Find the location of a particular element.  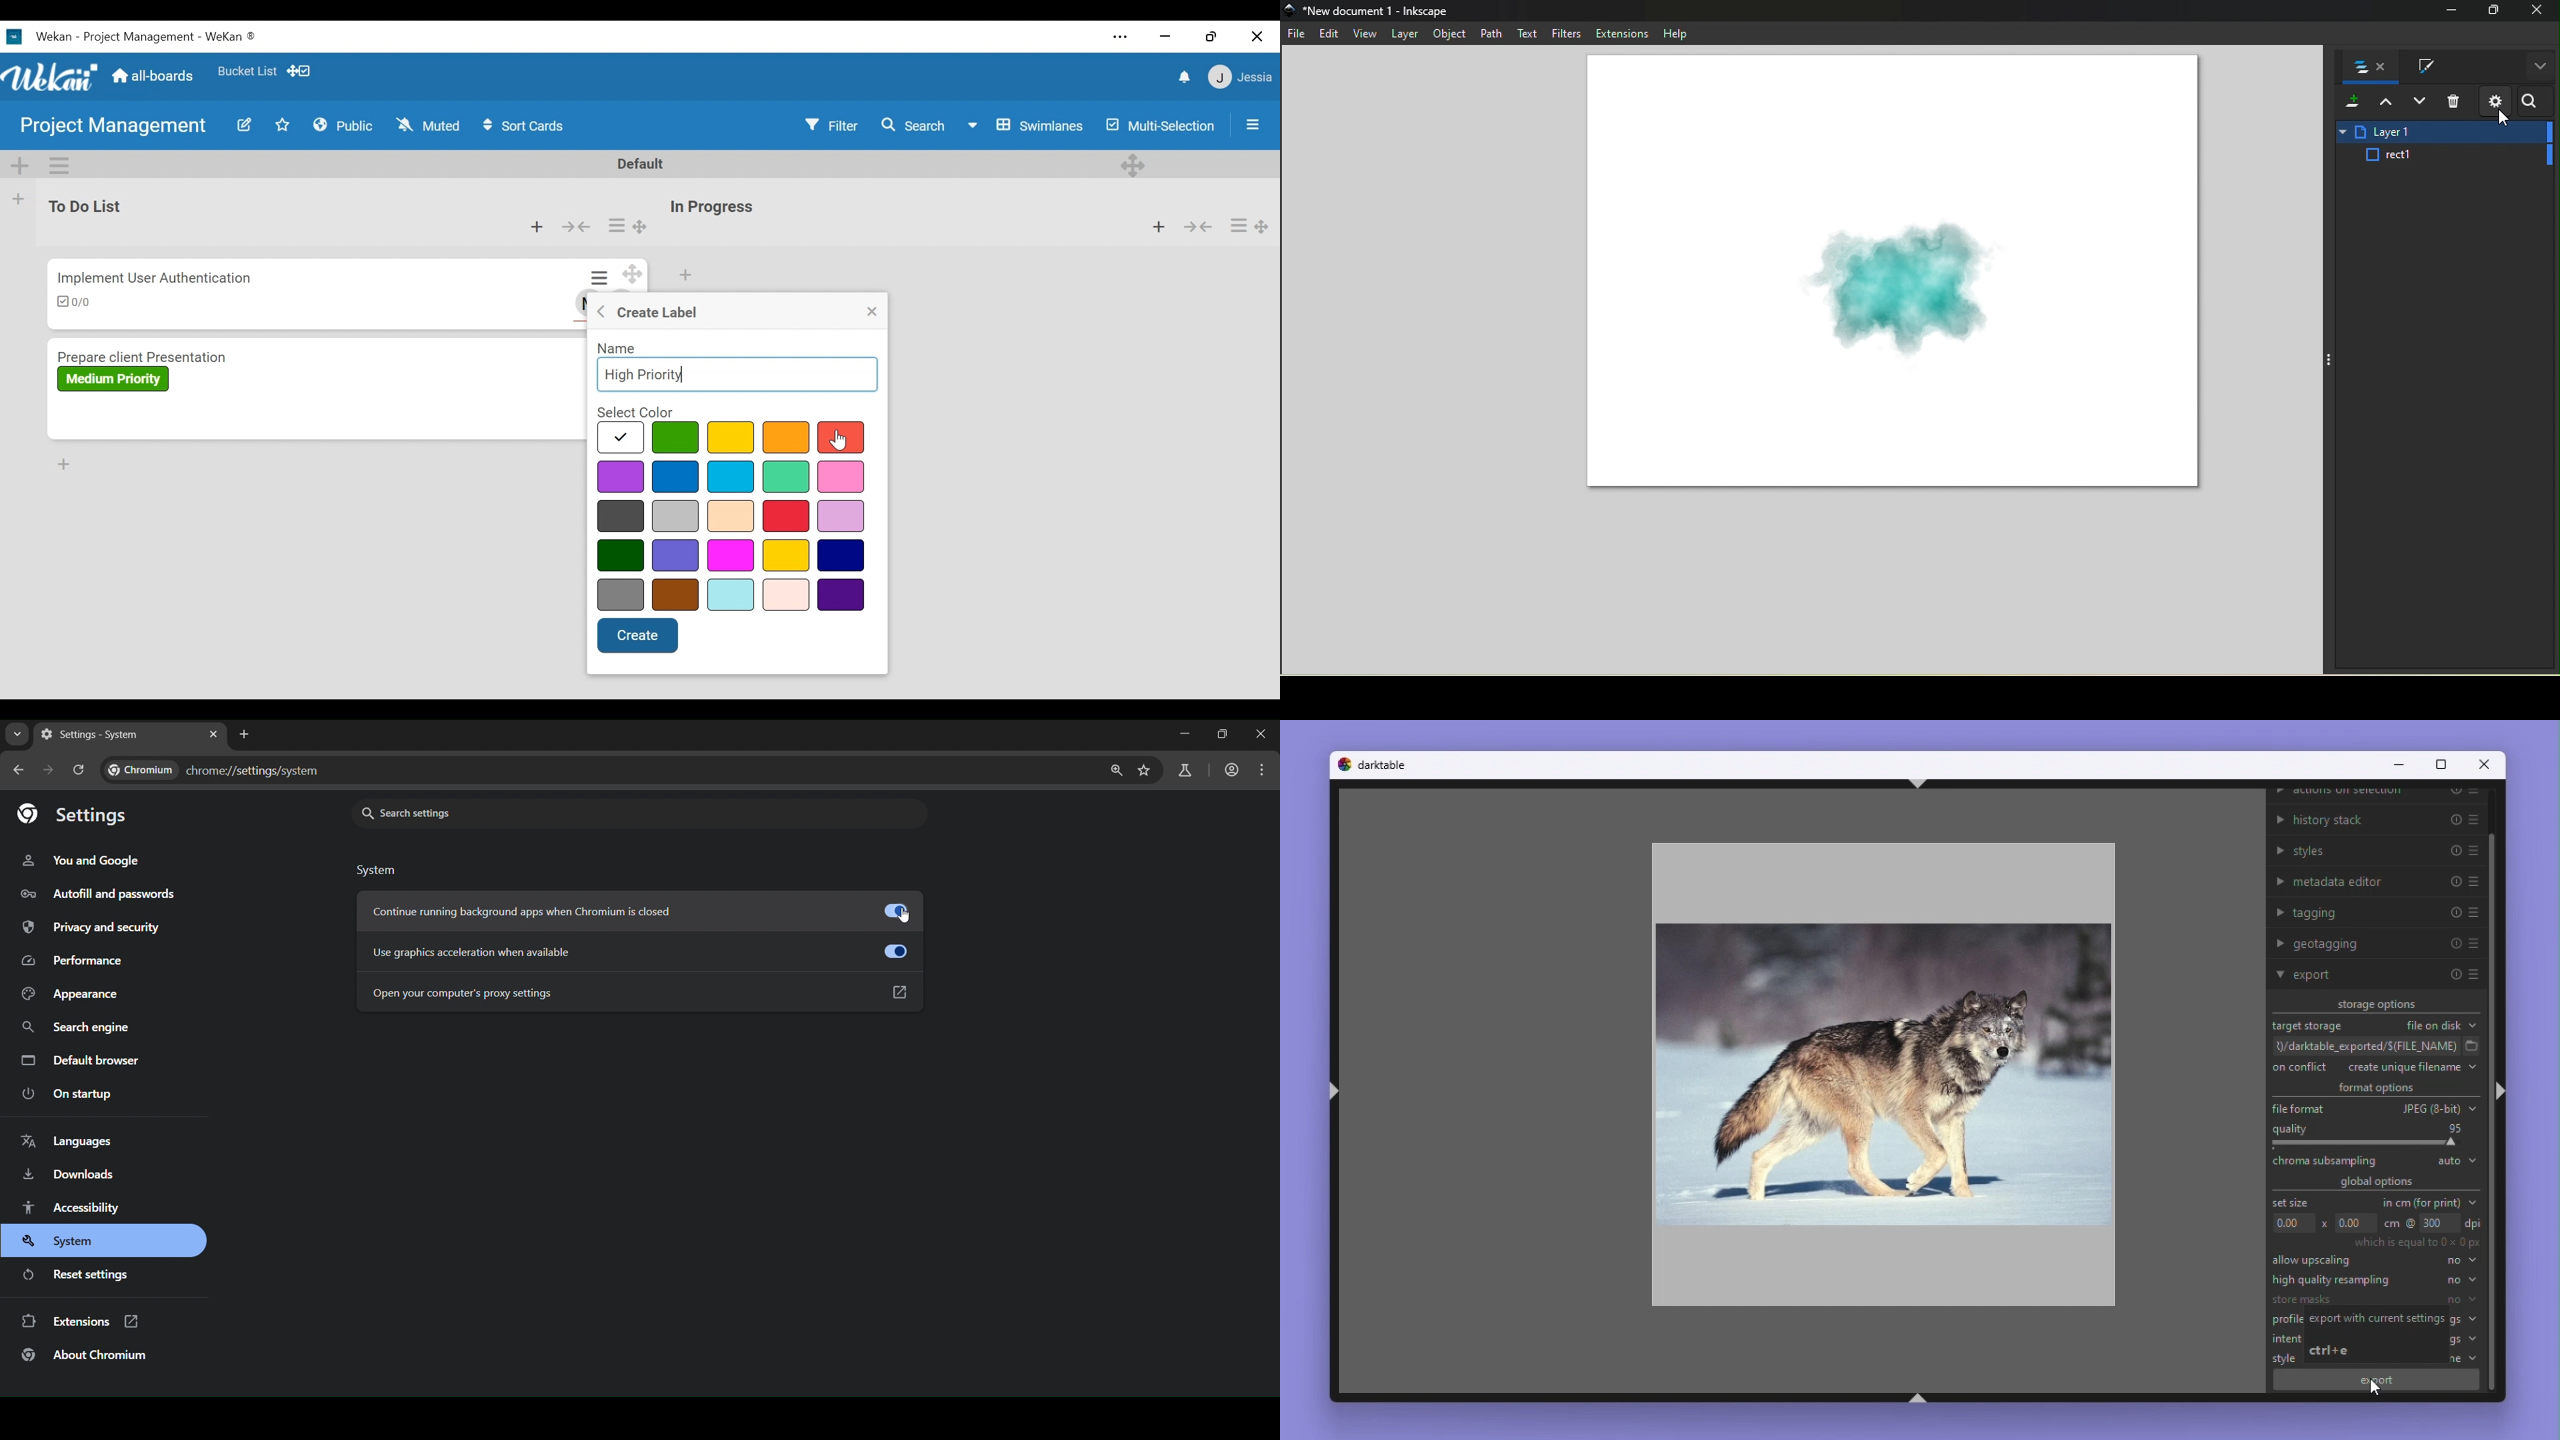

Wekan Logo is located at coordinates (49, 74).